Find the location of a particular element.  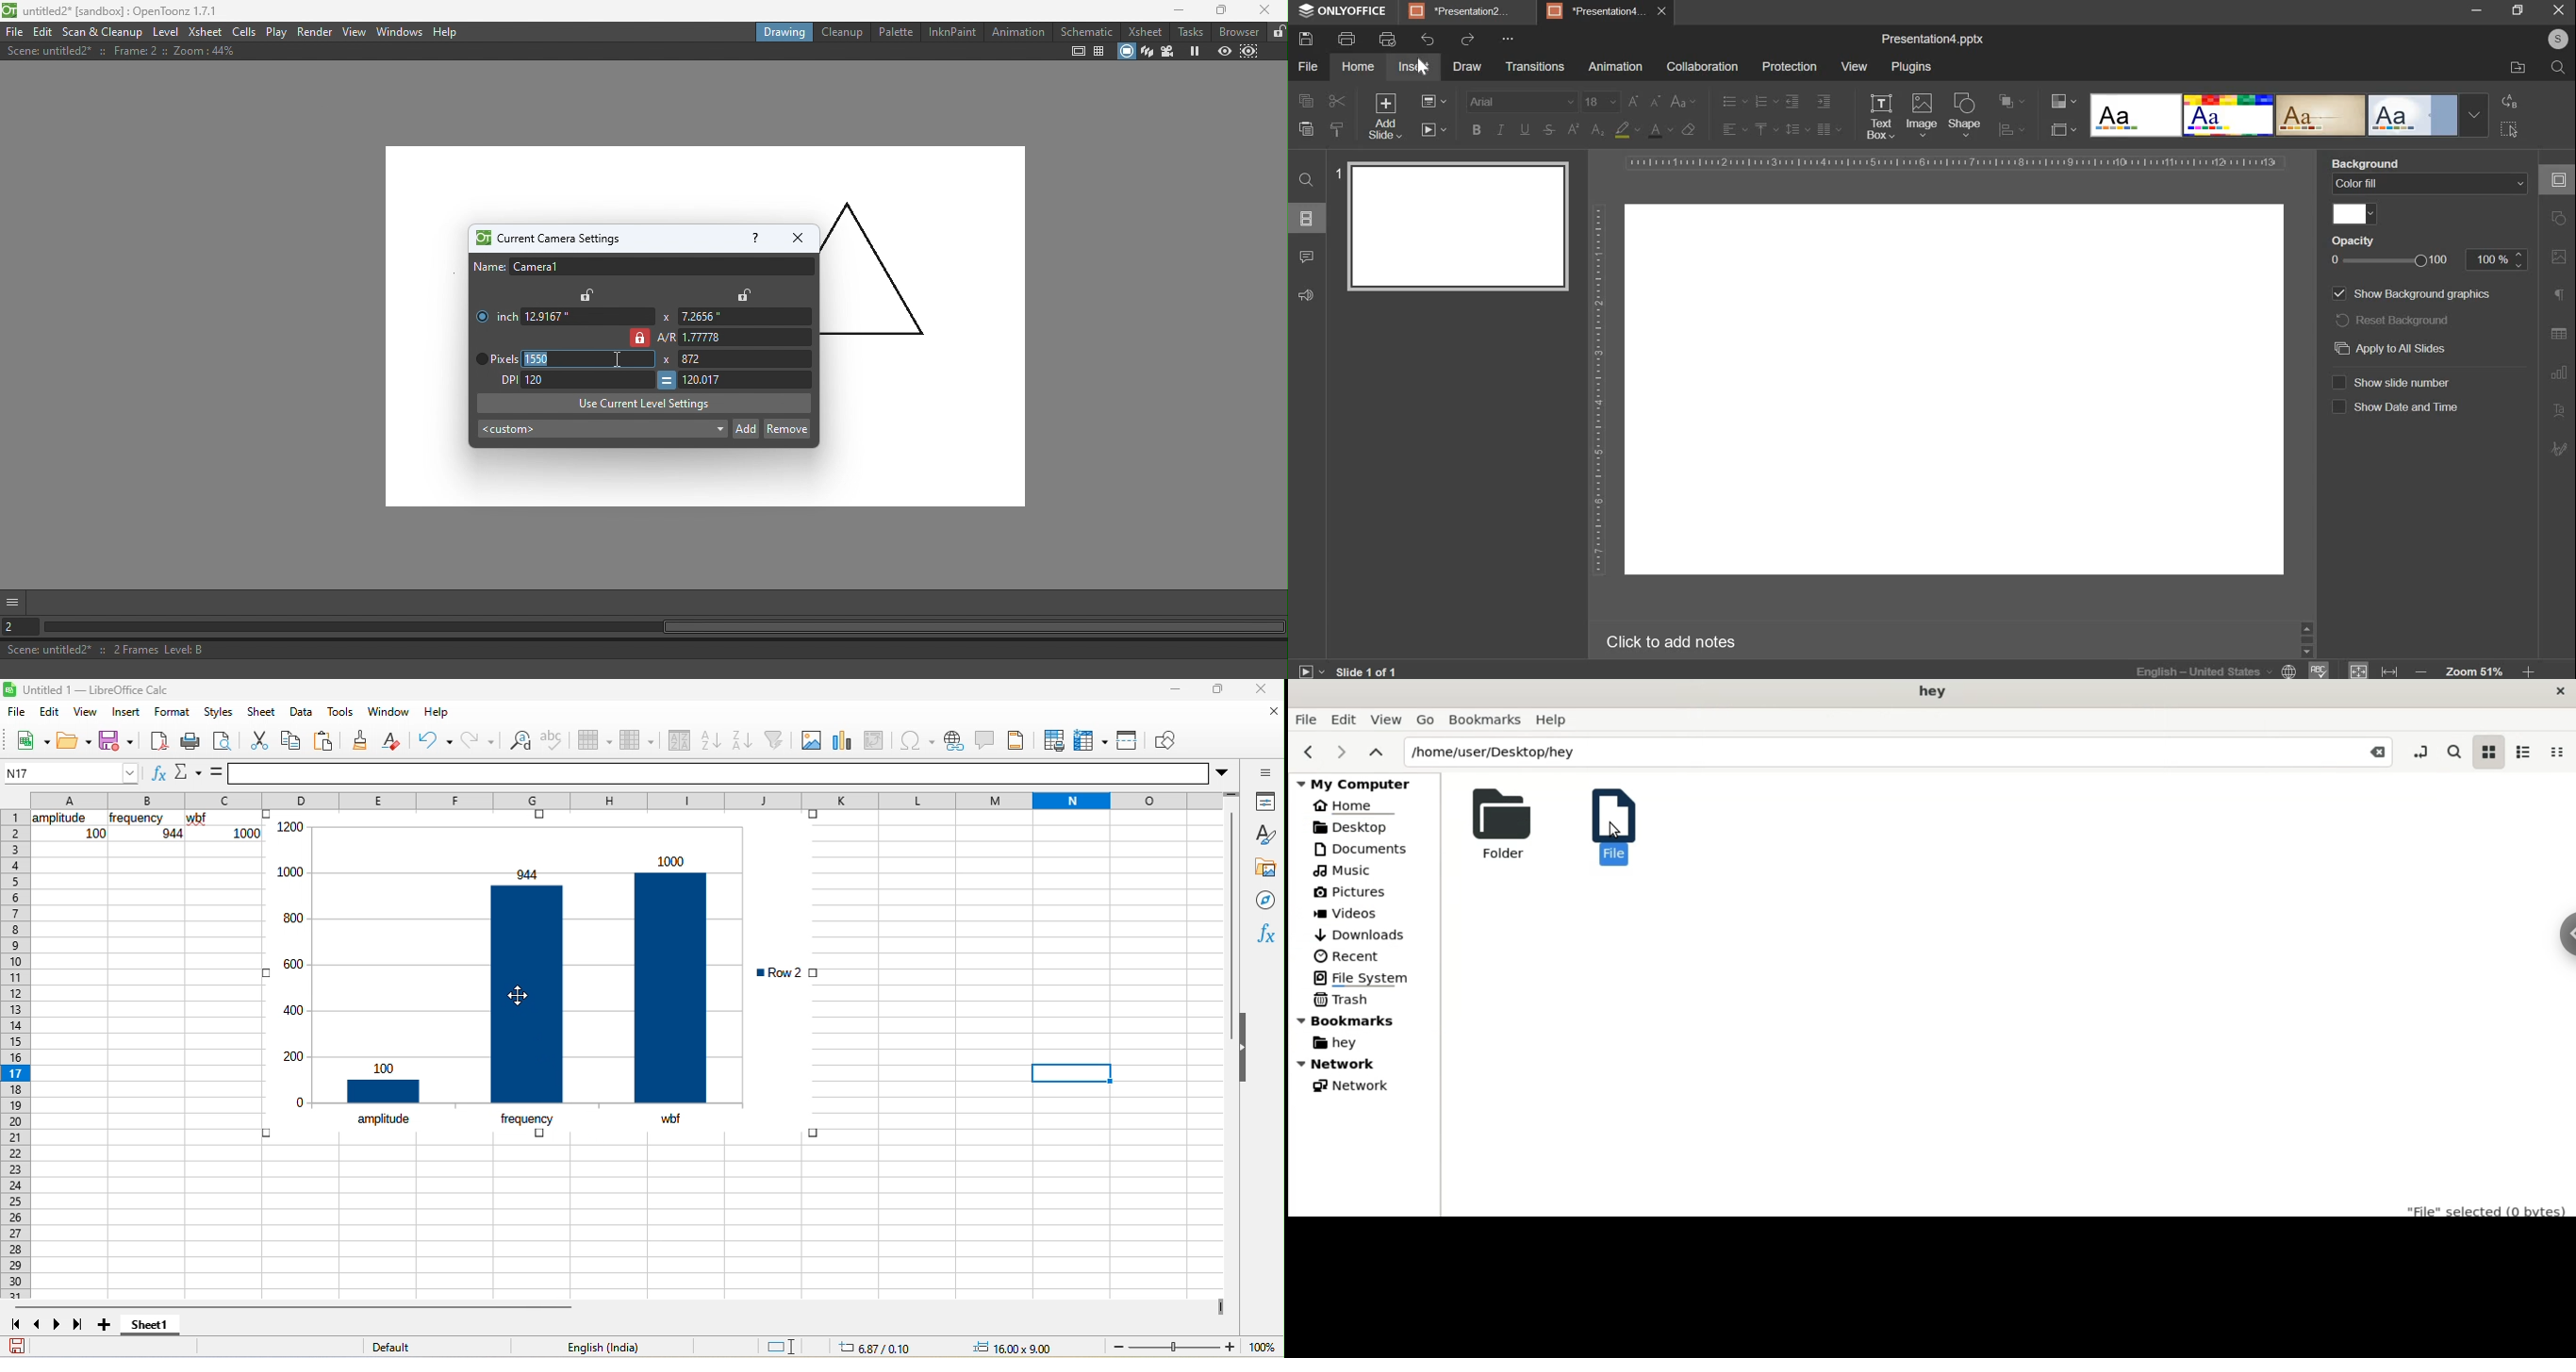

hyperlink is located at coordinates (952, 740).